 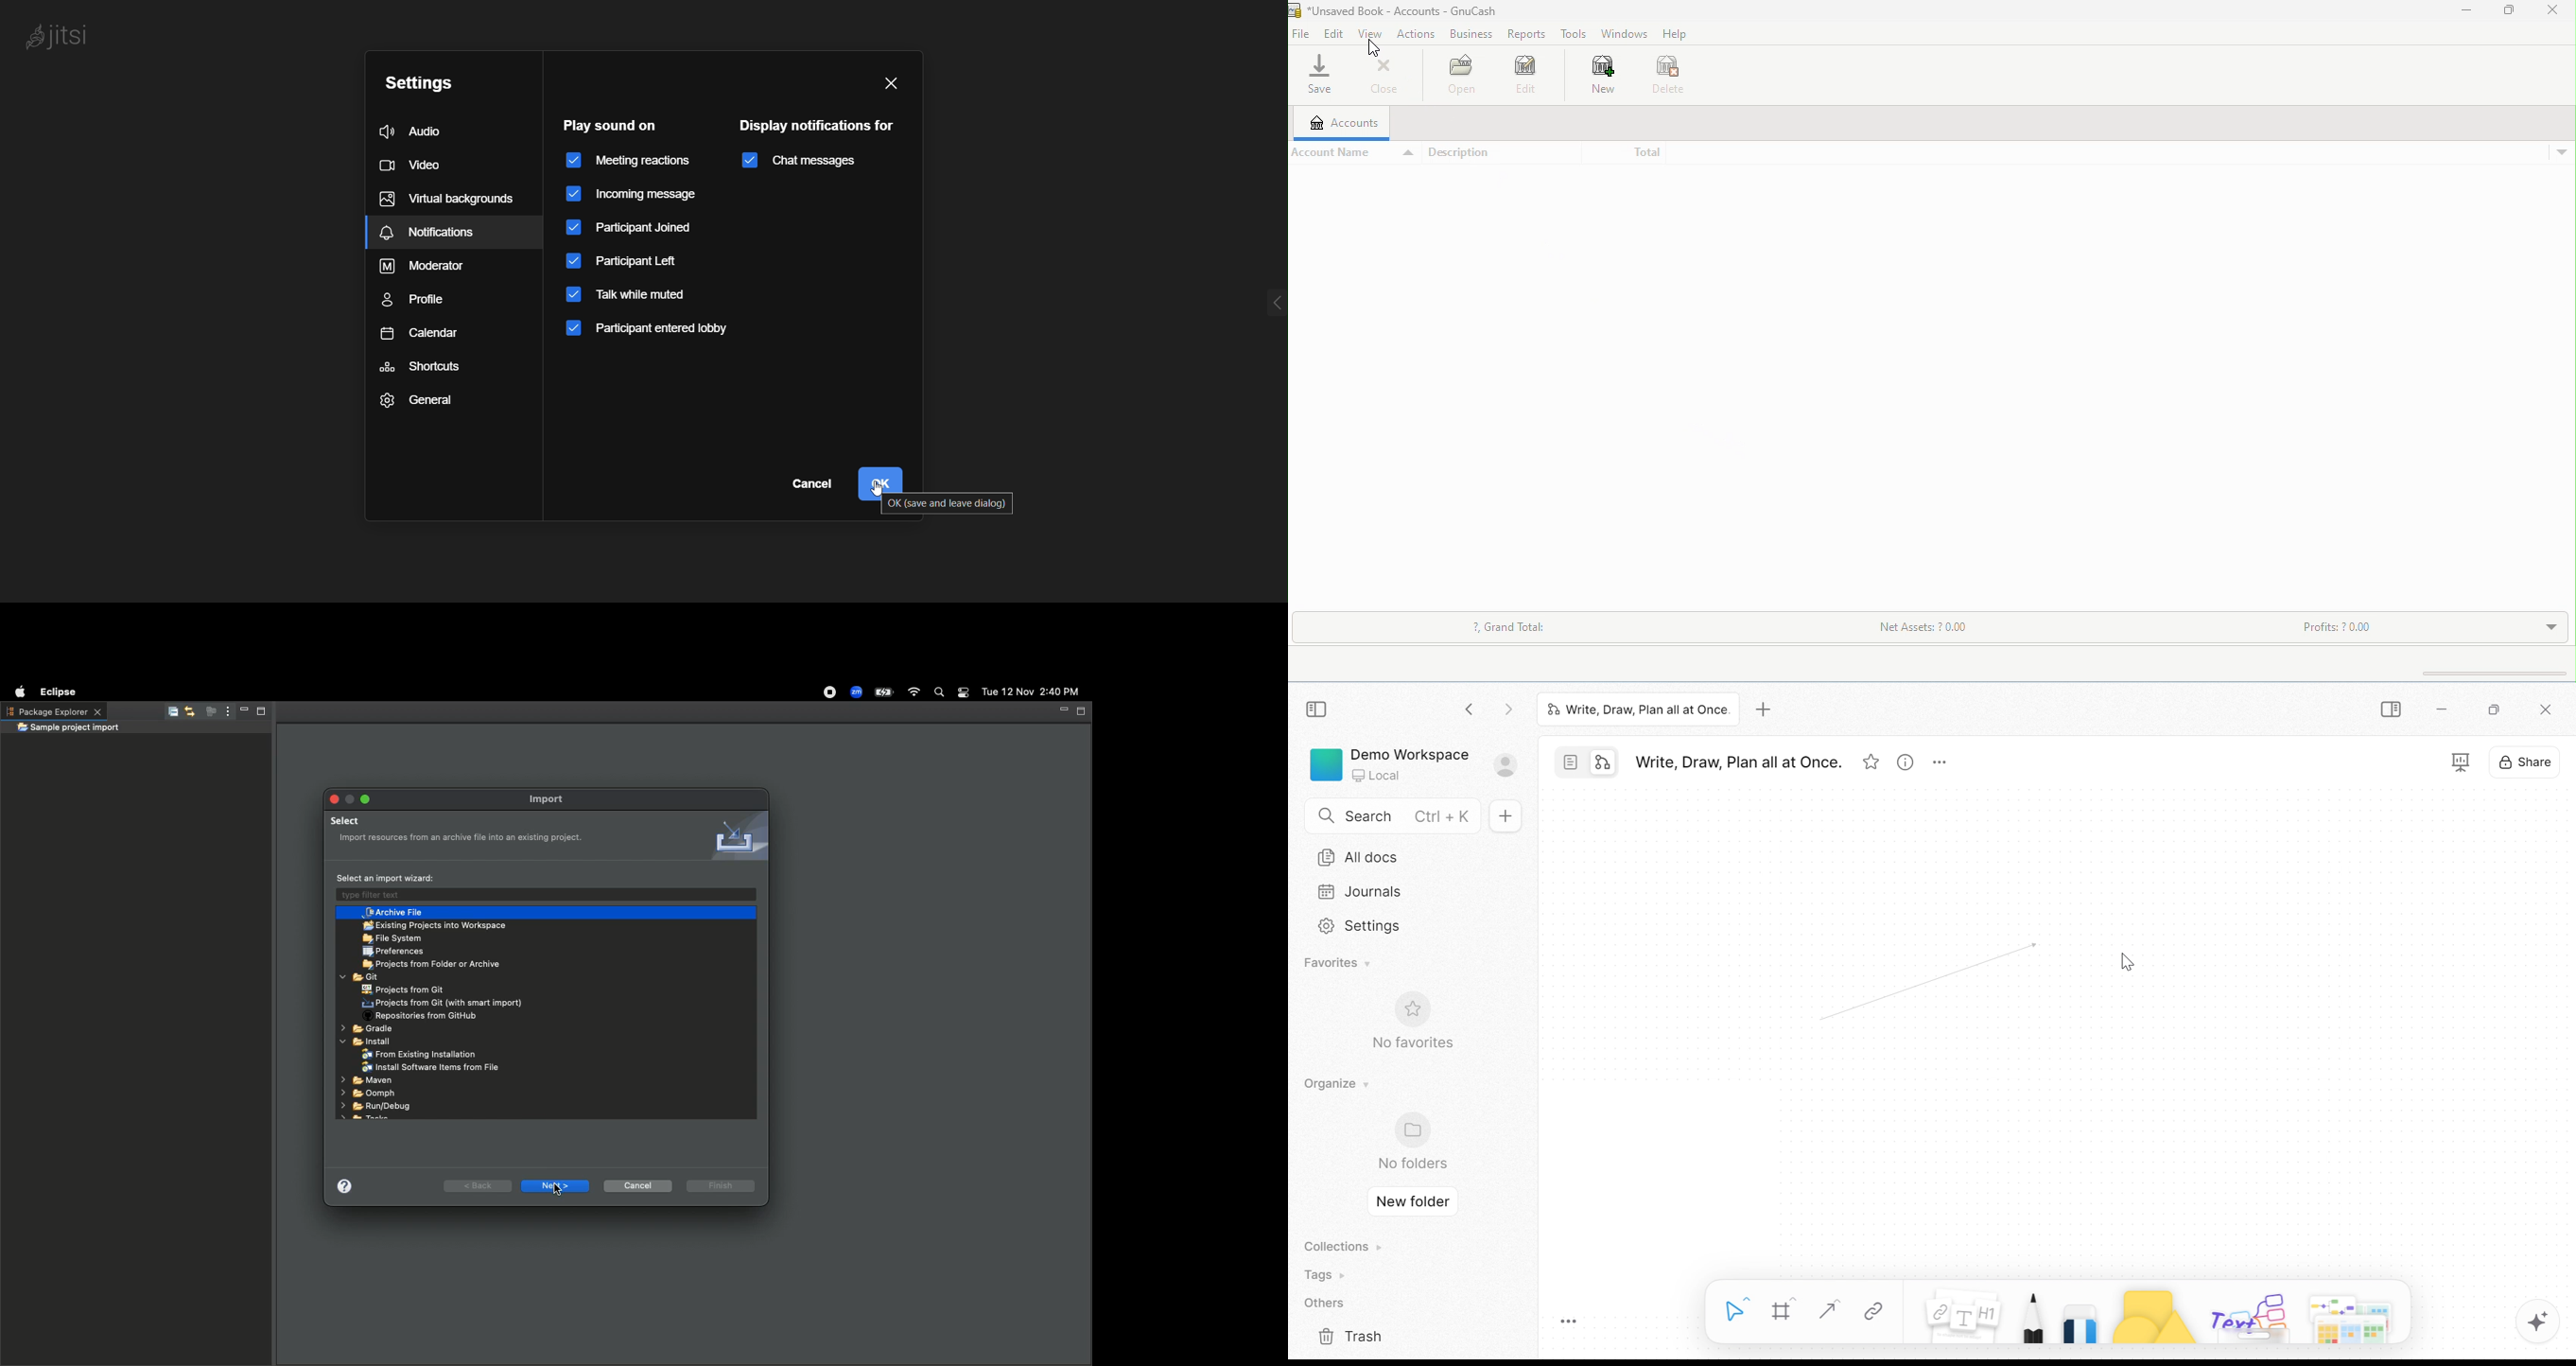 I want to click on close, so click(x=889, y=80).